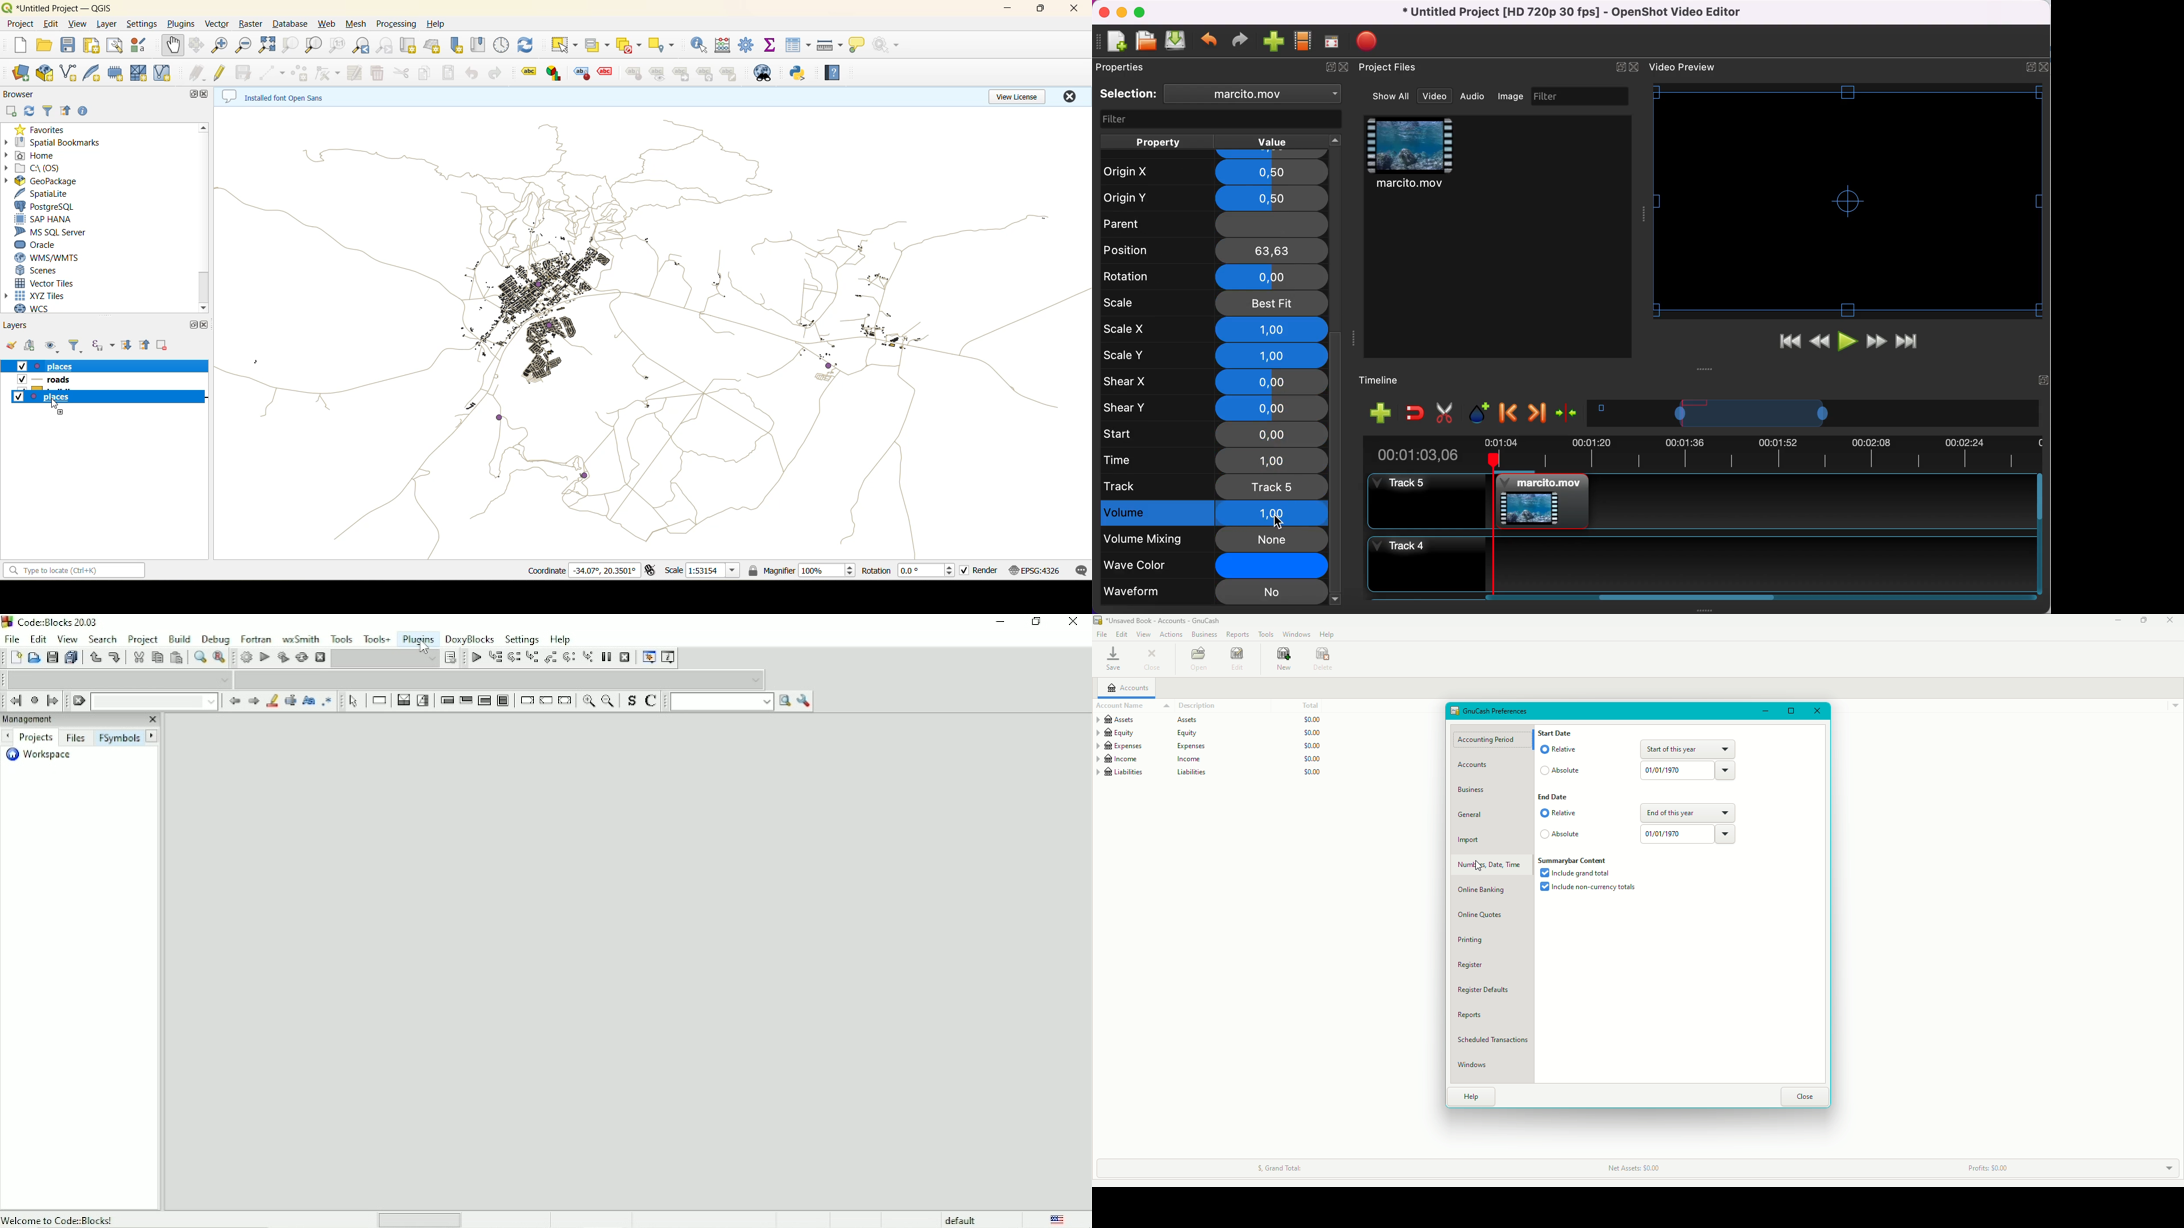 This screenshot has height=1232, width=2184. I want to click on enable snapping, so click(1416, 412).